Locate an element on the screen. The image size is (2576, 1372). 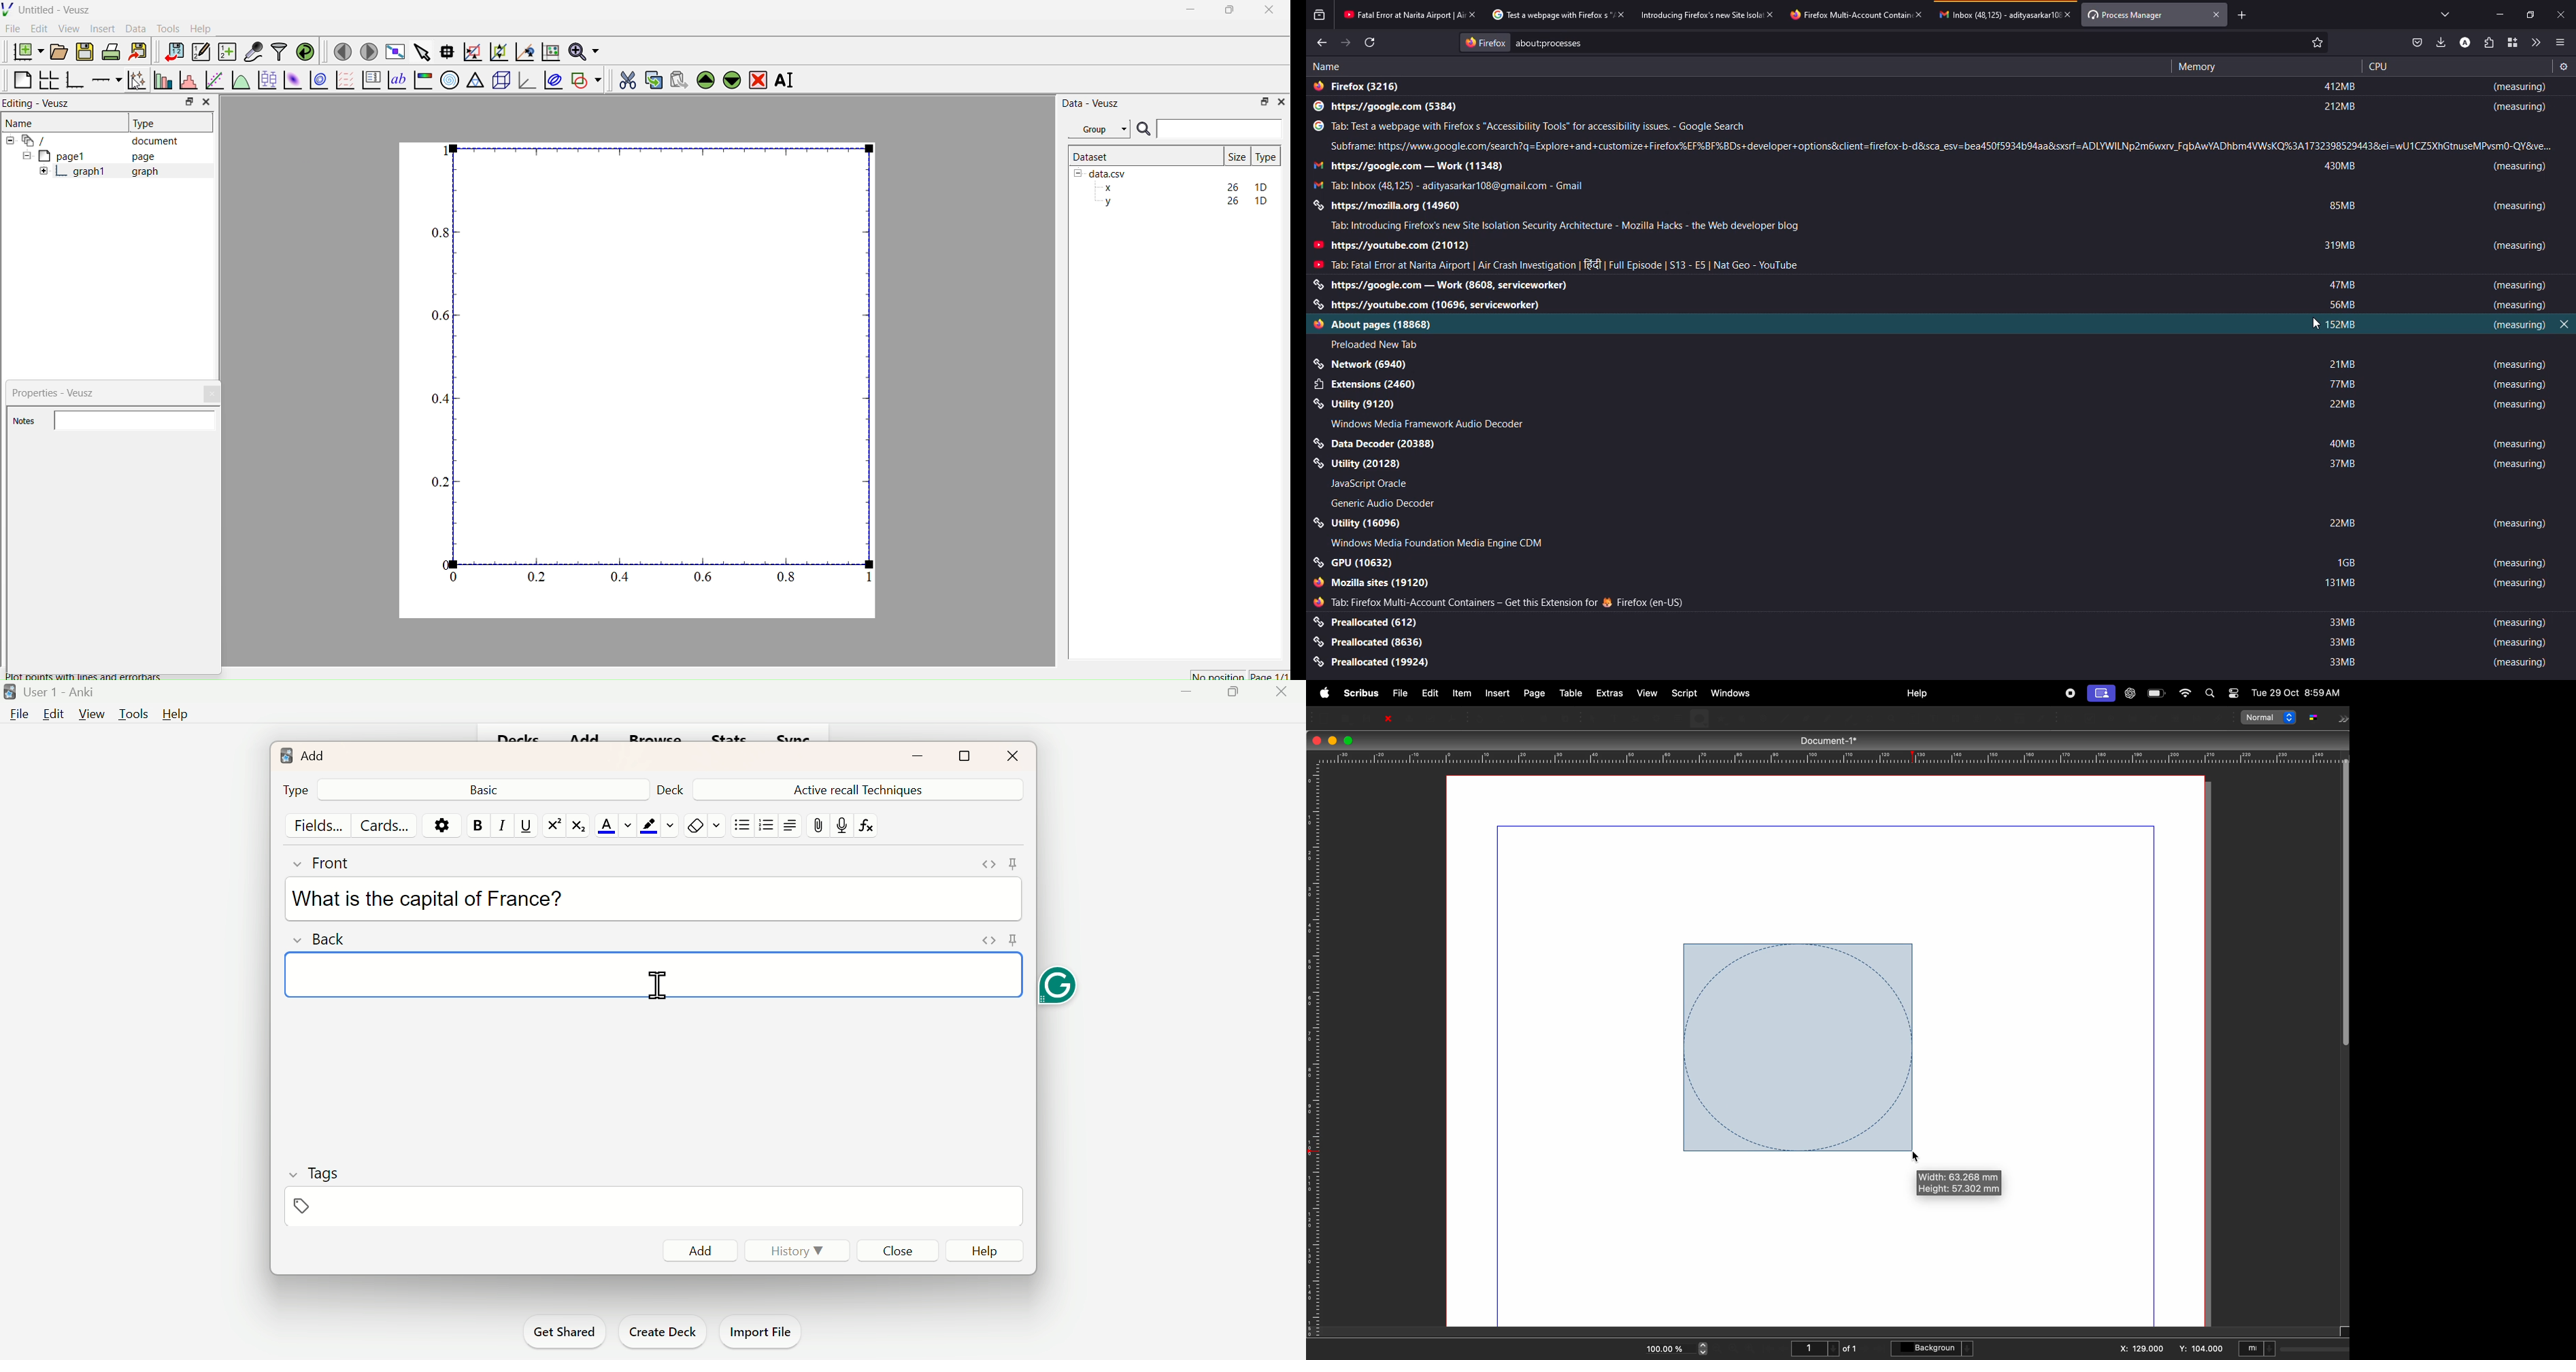
more tools is located at coordinates (2535, 43).